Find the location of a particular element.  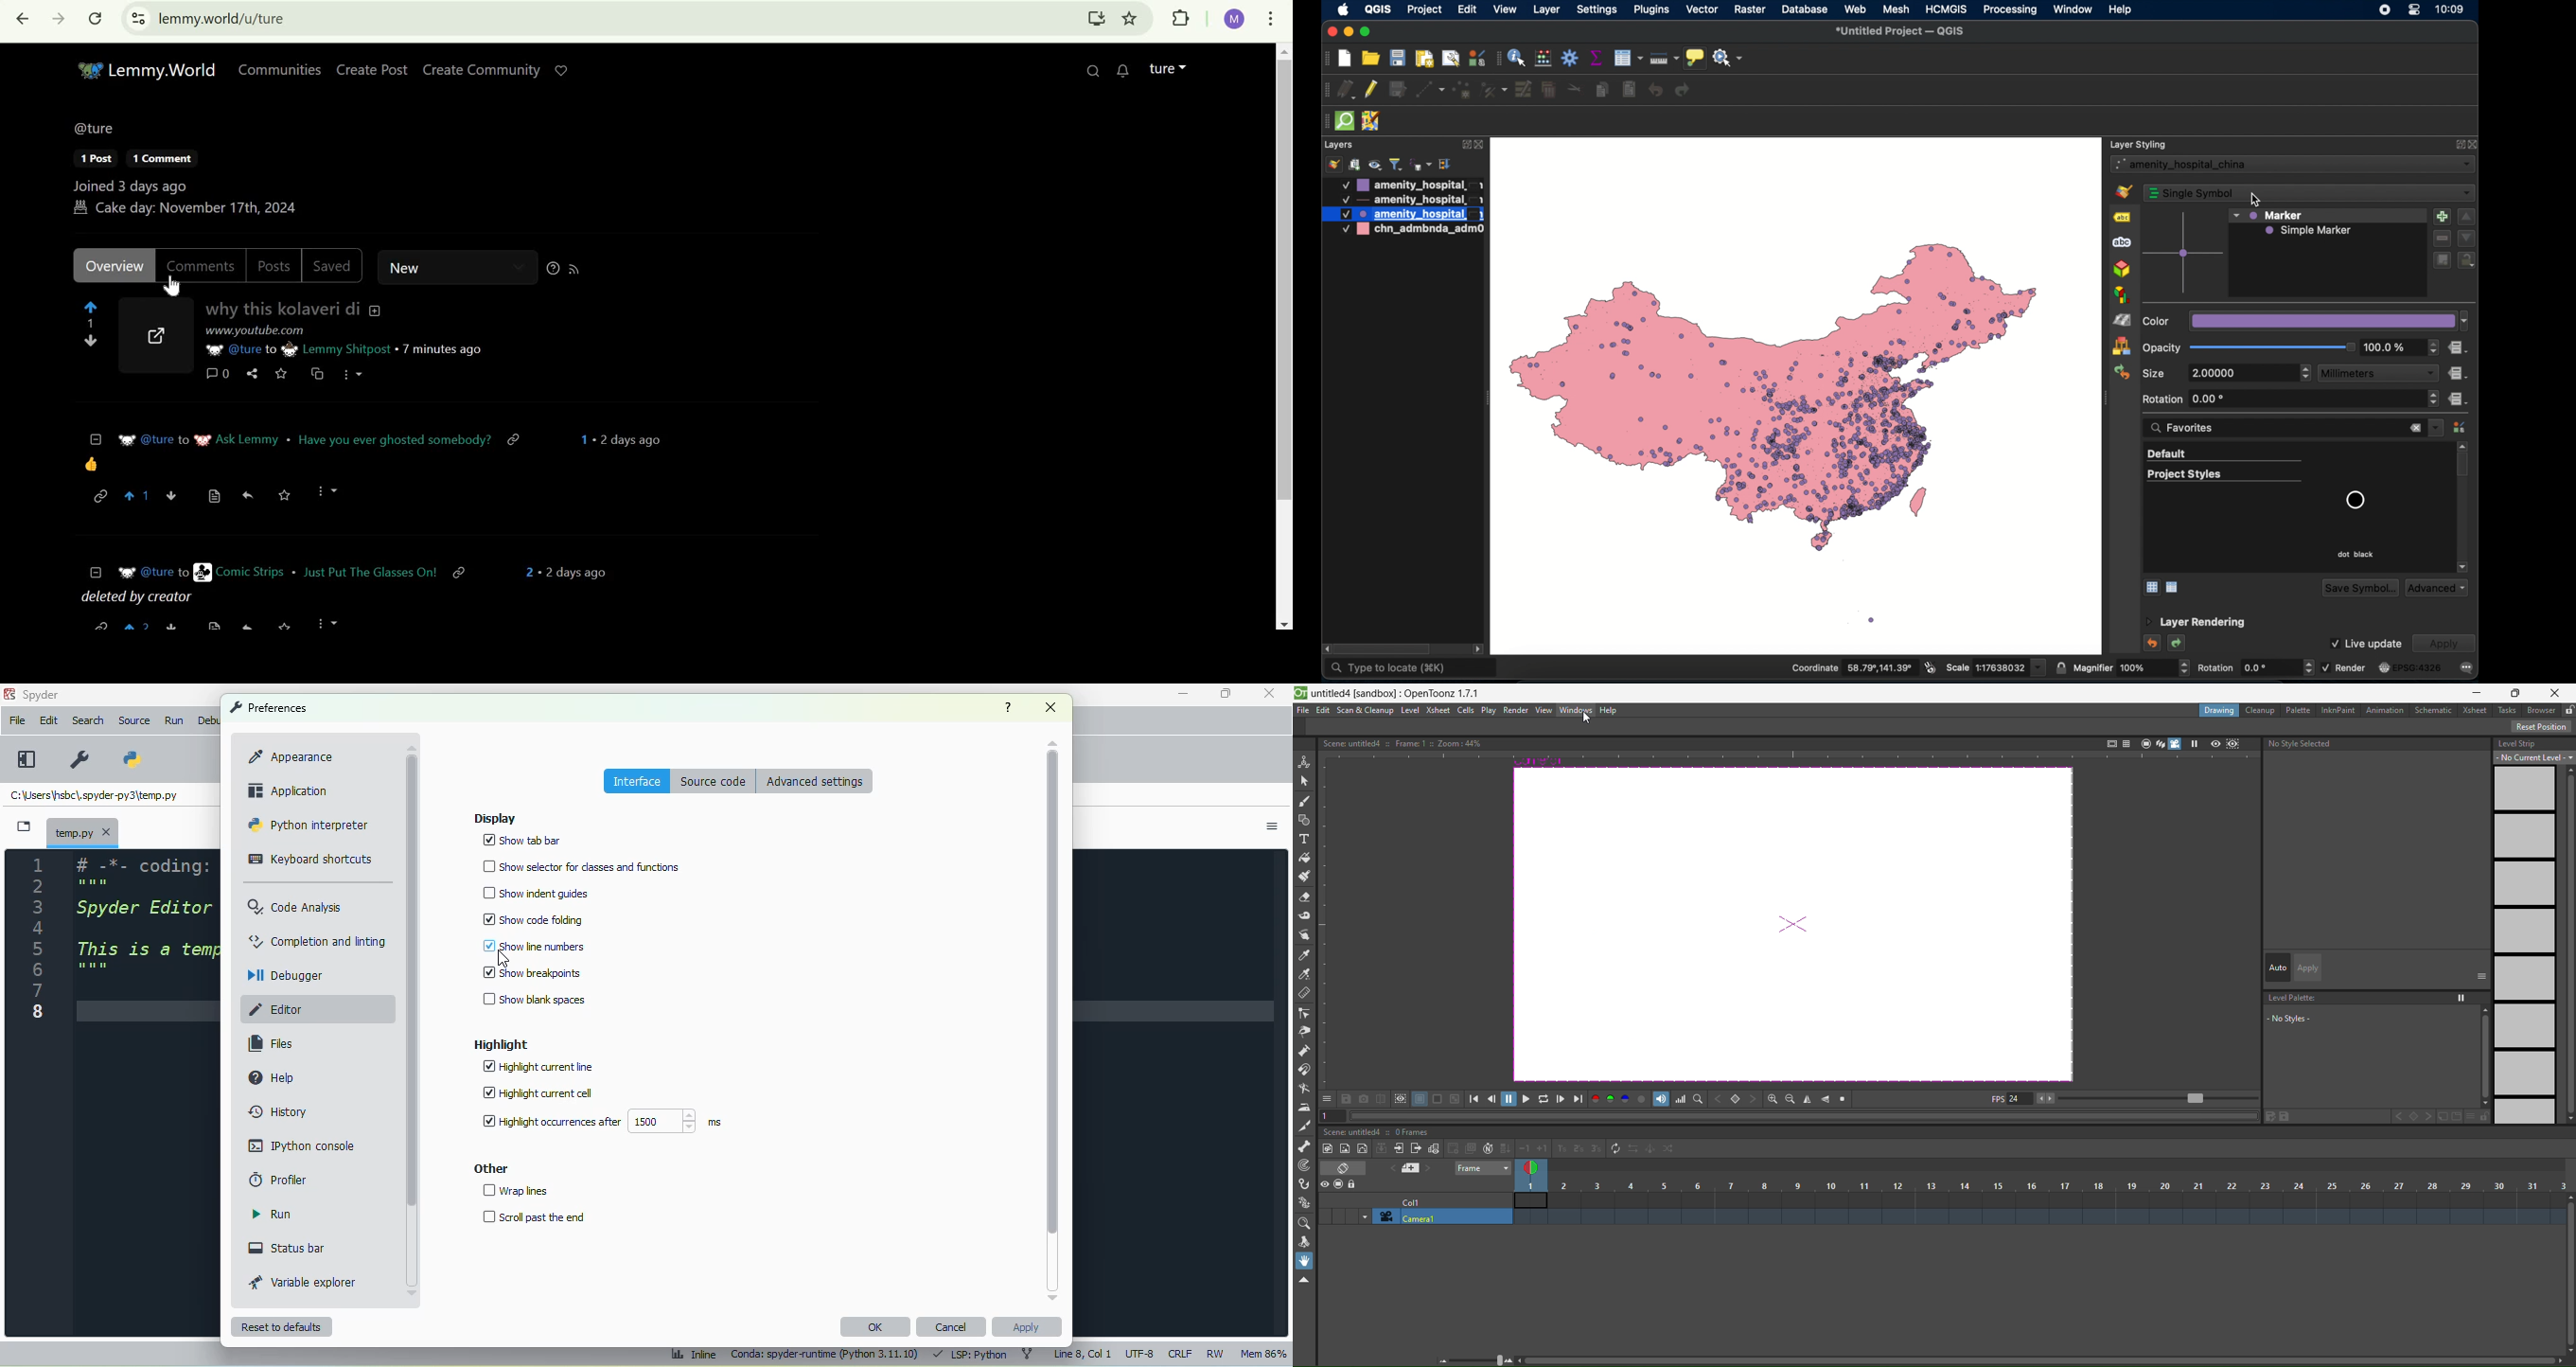

temporary file is located at coordinates (96, 794).